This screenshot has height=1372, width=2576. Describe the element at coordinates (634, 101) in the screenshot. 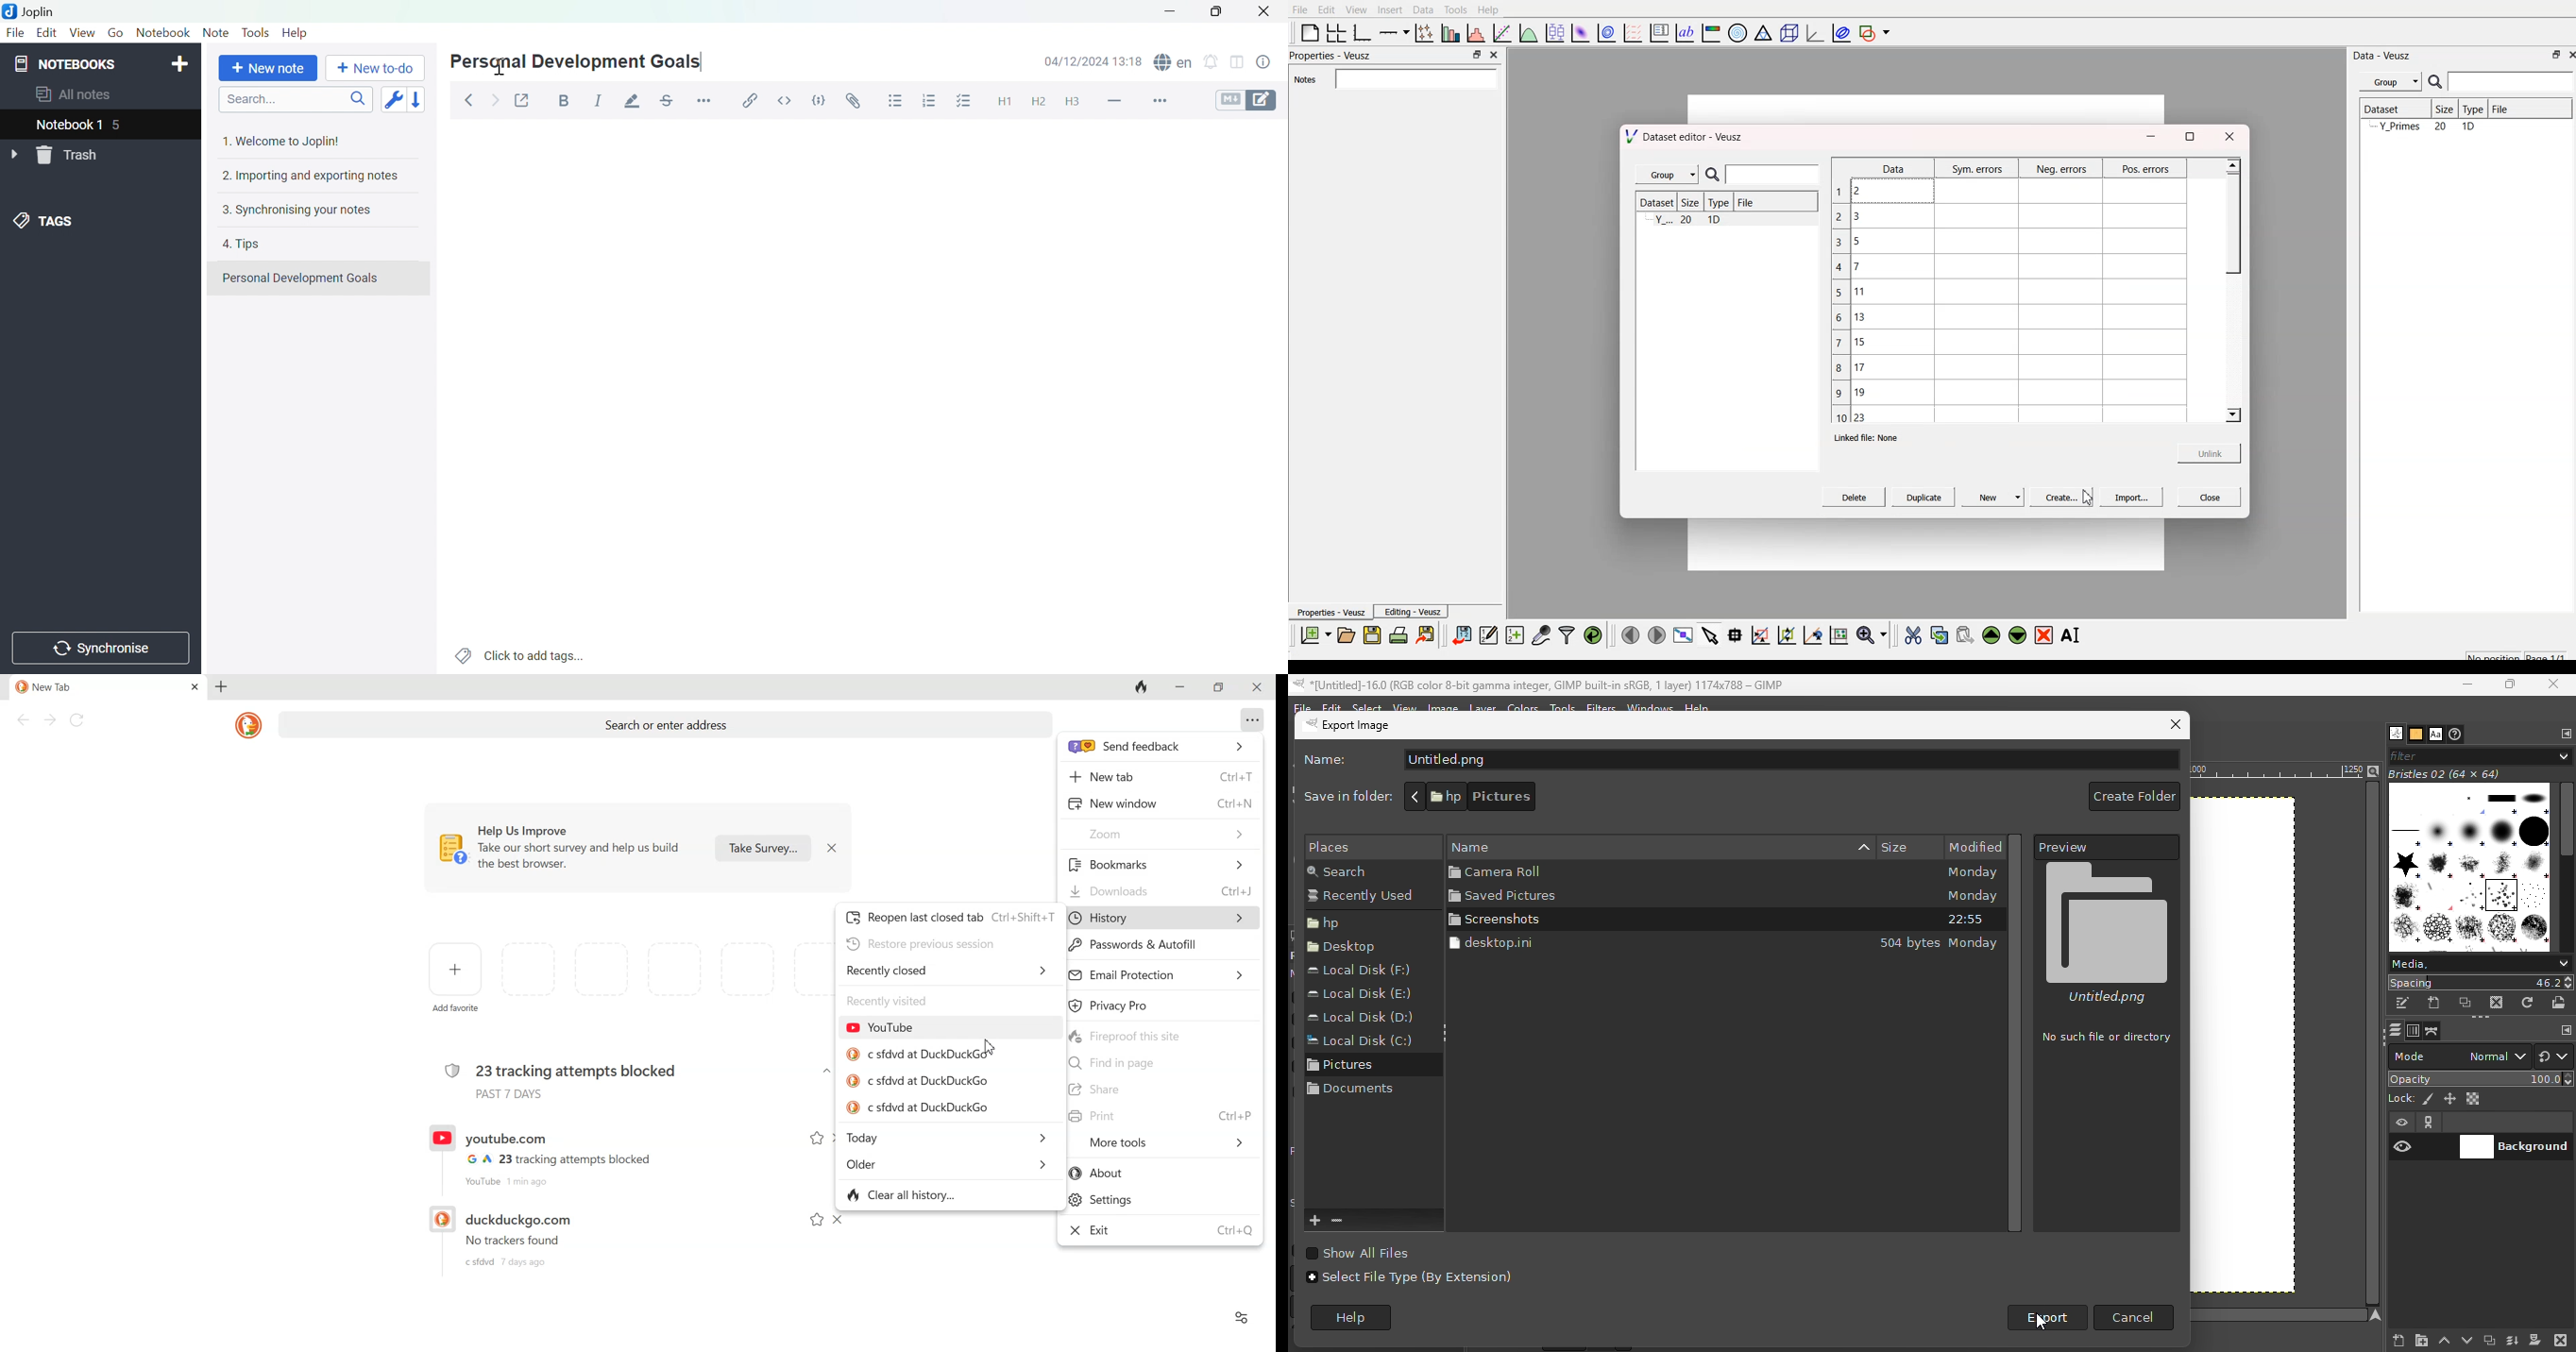

I see `Highlight` at that location.